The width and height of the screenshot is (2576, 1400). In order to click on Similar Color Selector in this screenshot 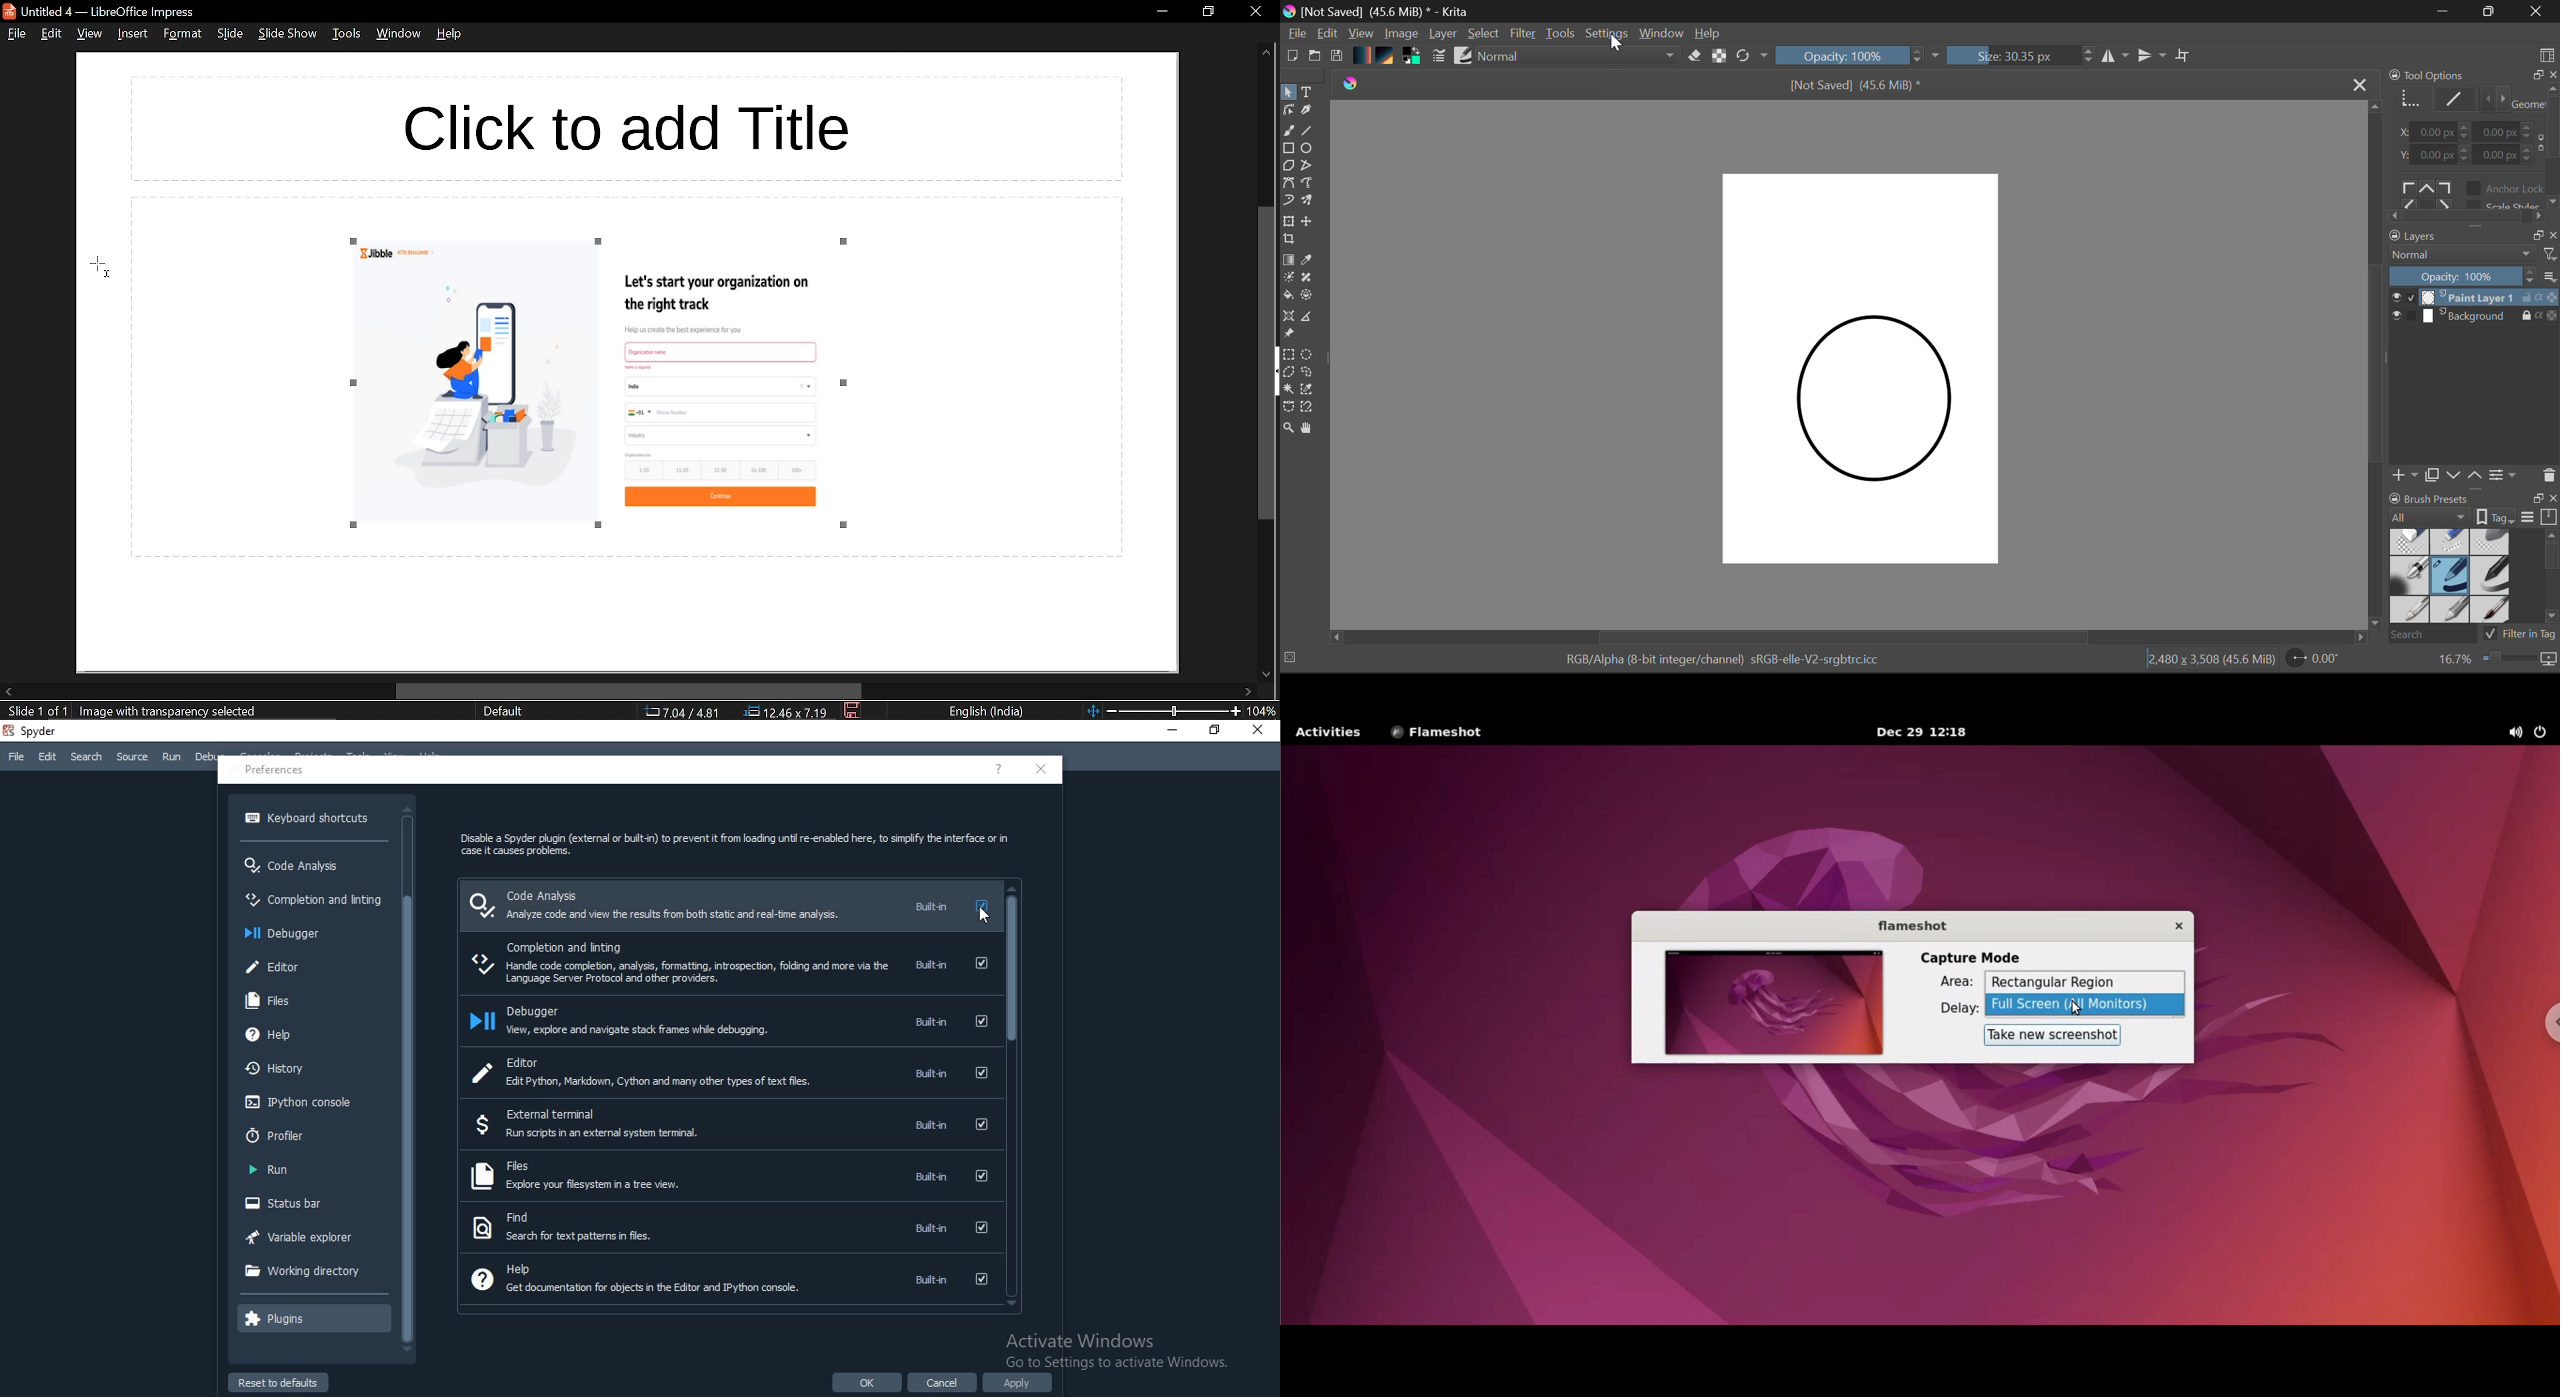, I will do `click(1309, 391)`.